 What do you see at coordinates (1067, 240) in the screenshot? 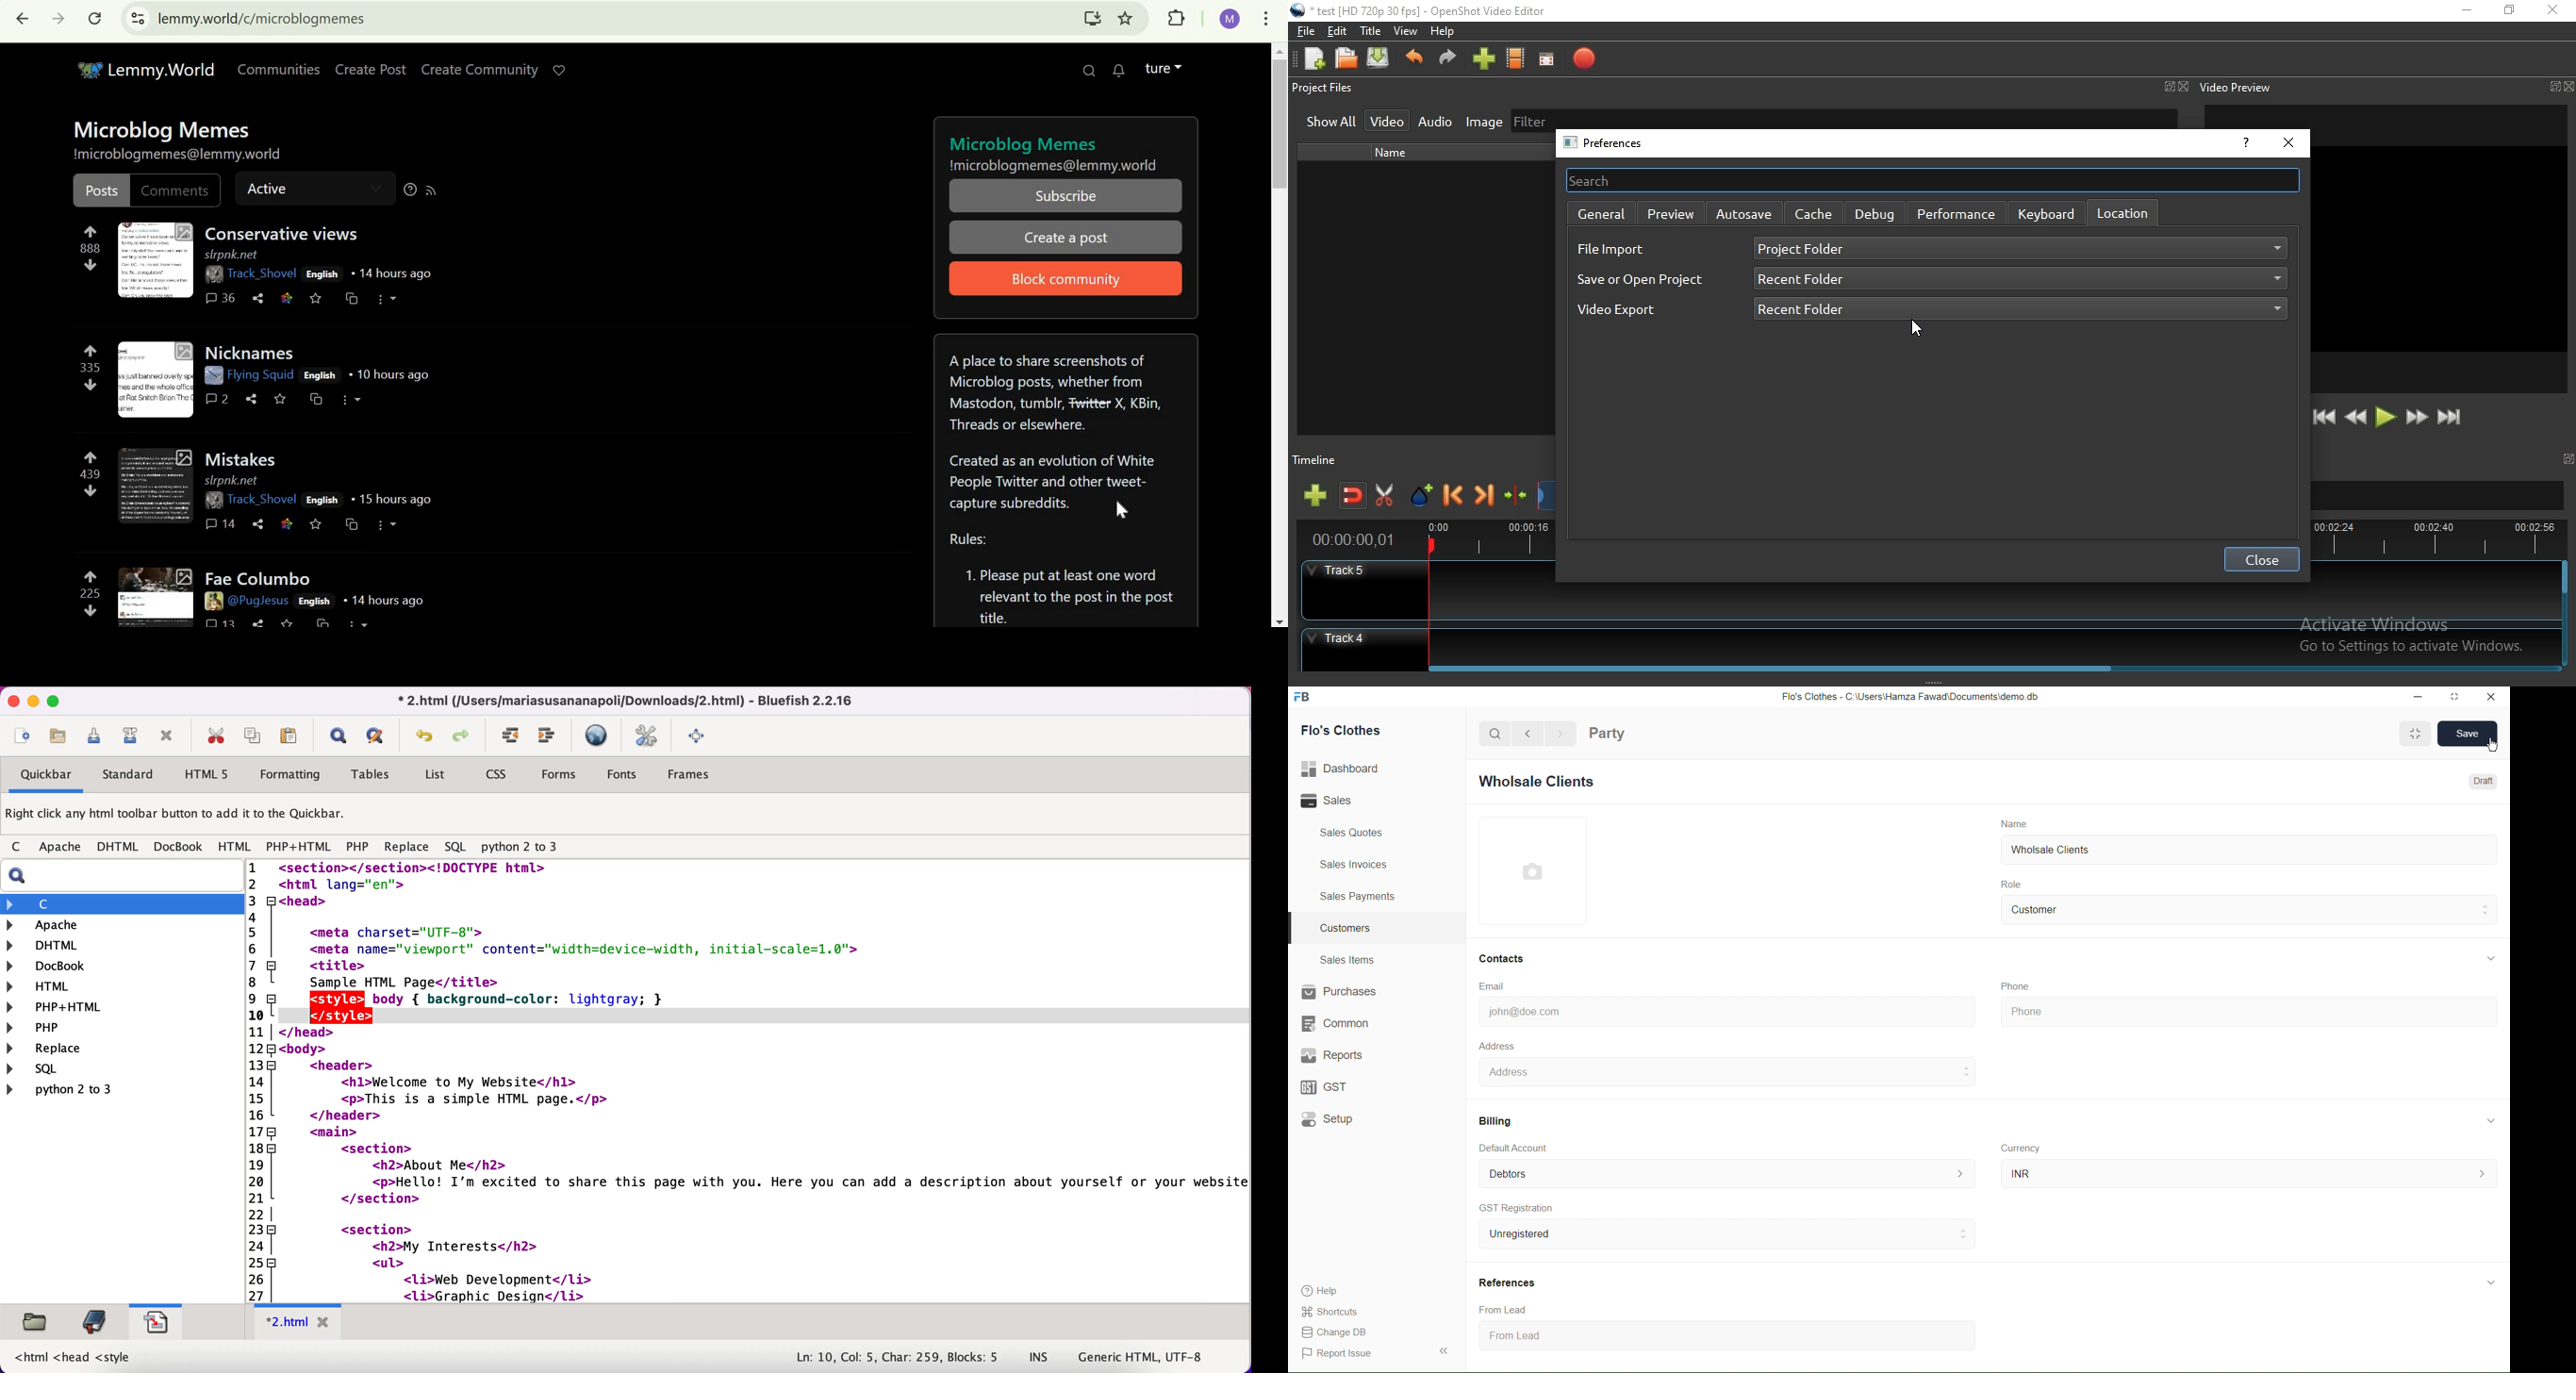
I see `Create a post` at bounding box center [1067, 240].